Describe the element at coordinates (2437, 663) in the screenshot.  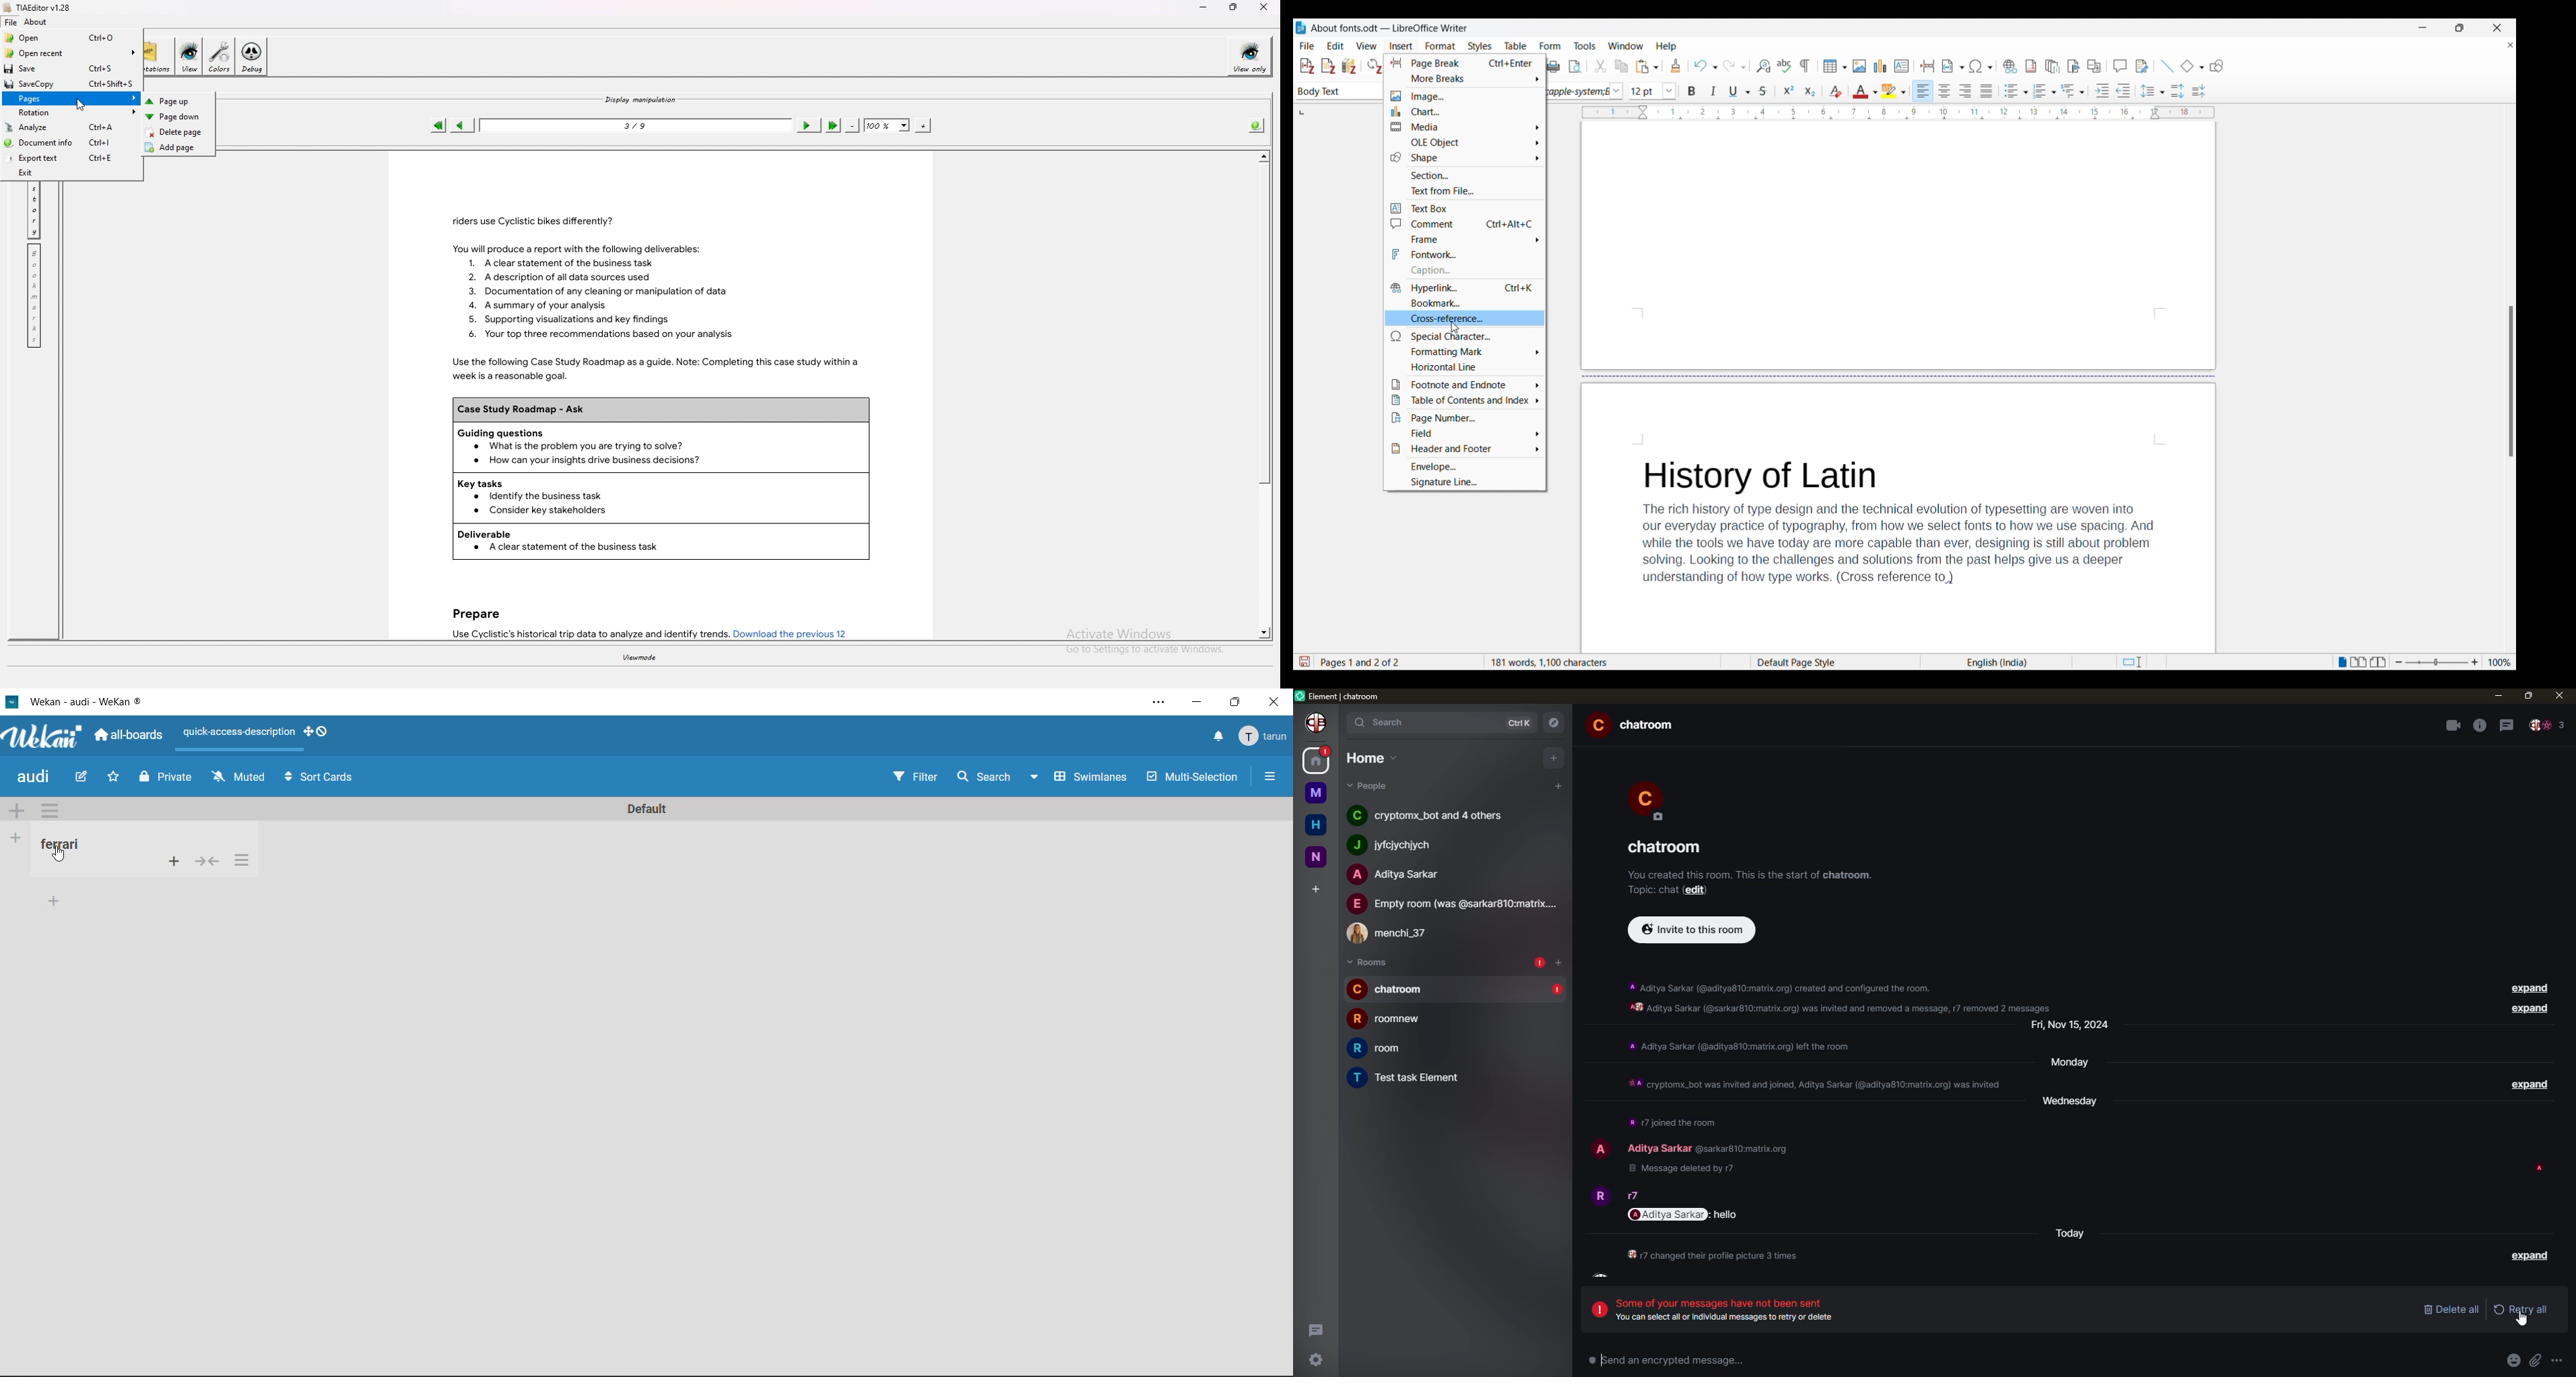
I see `Change zoom slider` at that location.